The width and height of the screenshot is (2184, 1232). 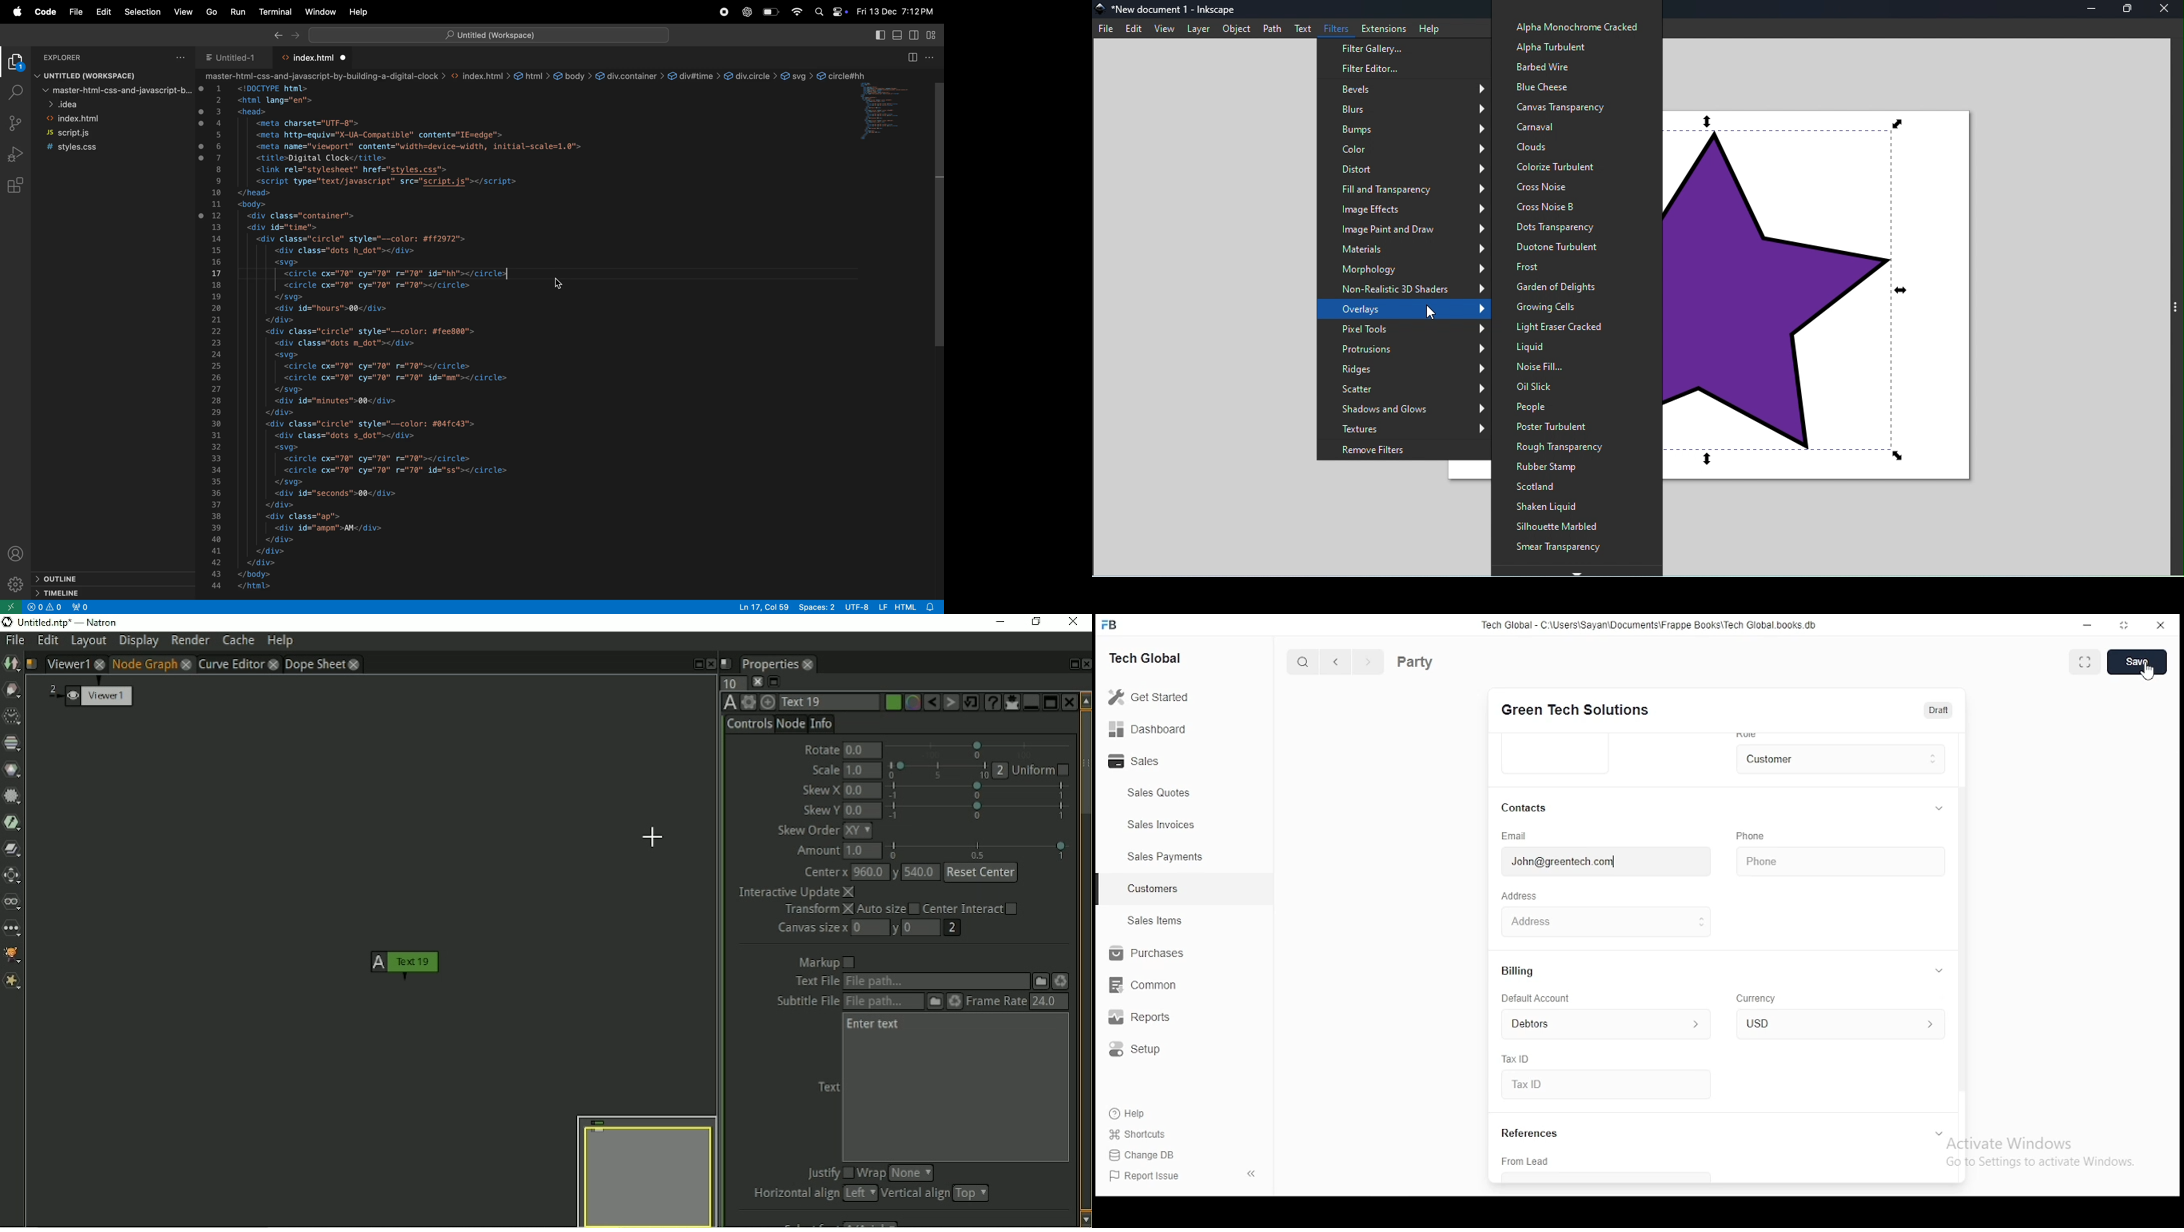 What do you see at coordinates (911, 57) in the screenshot?
I see `split editor` at bounding box center [911, 57].